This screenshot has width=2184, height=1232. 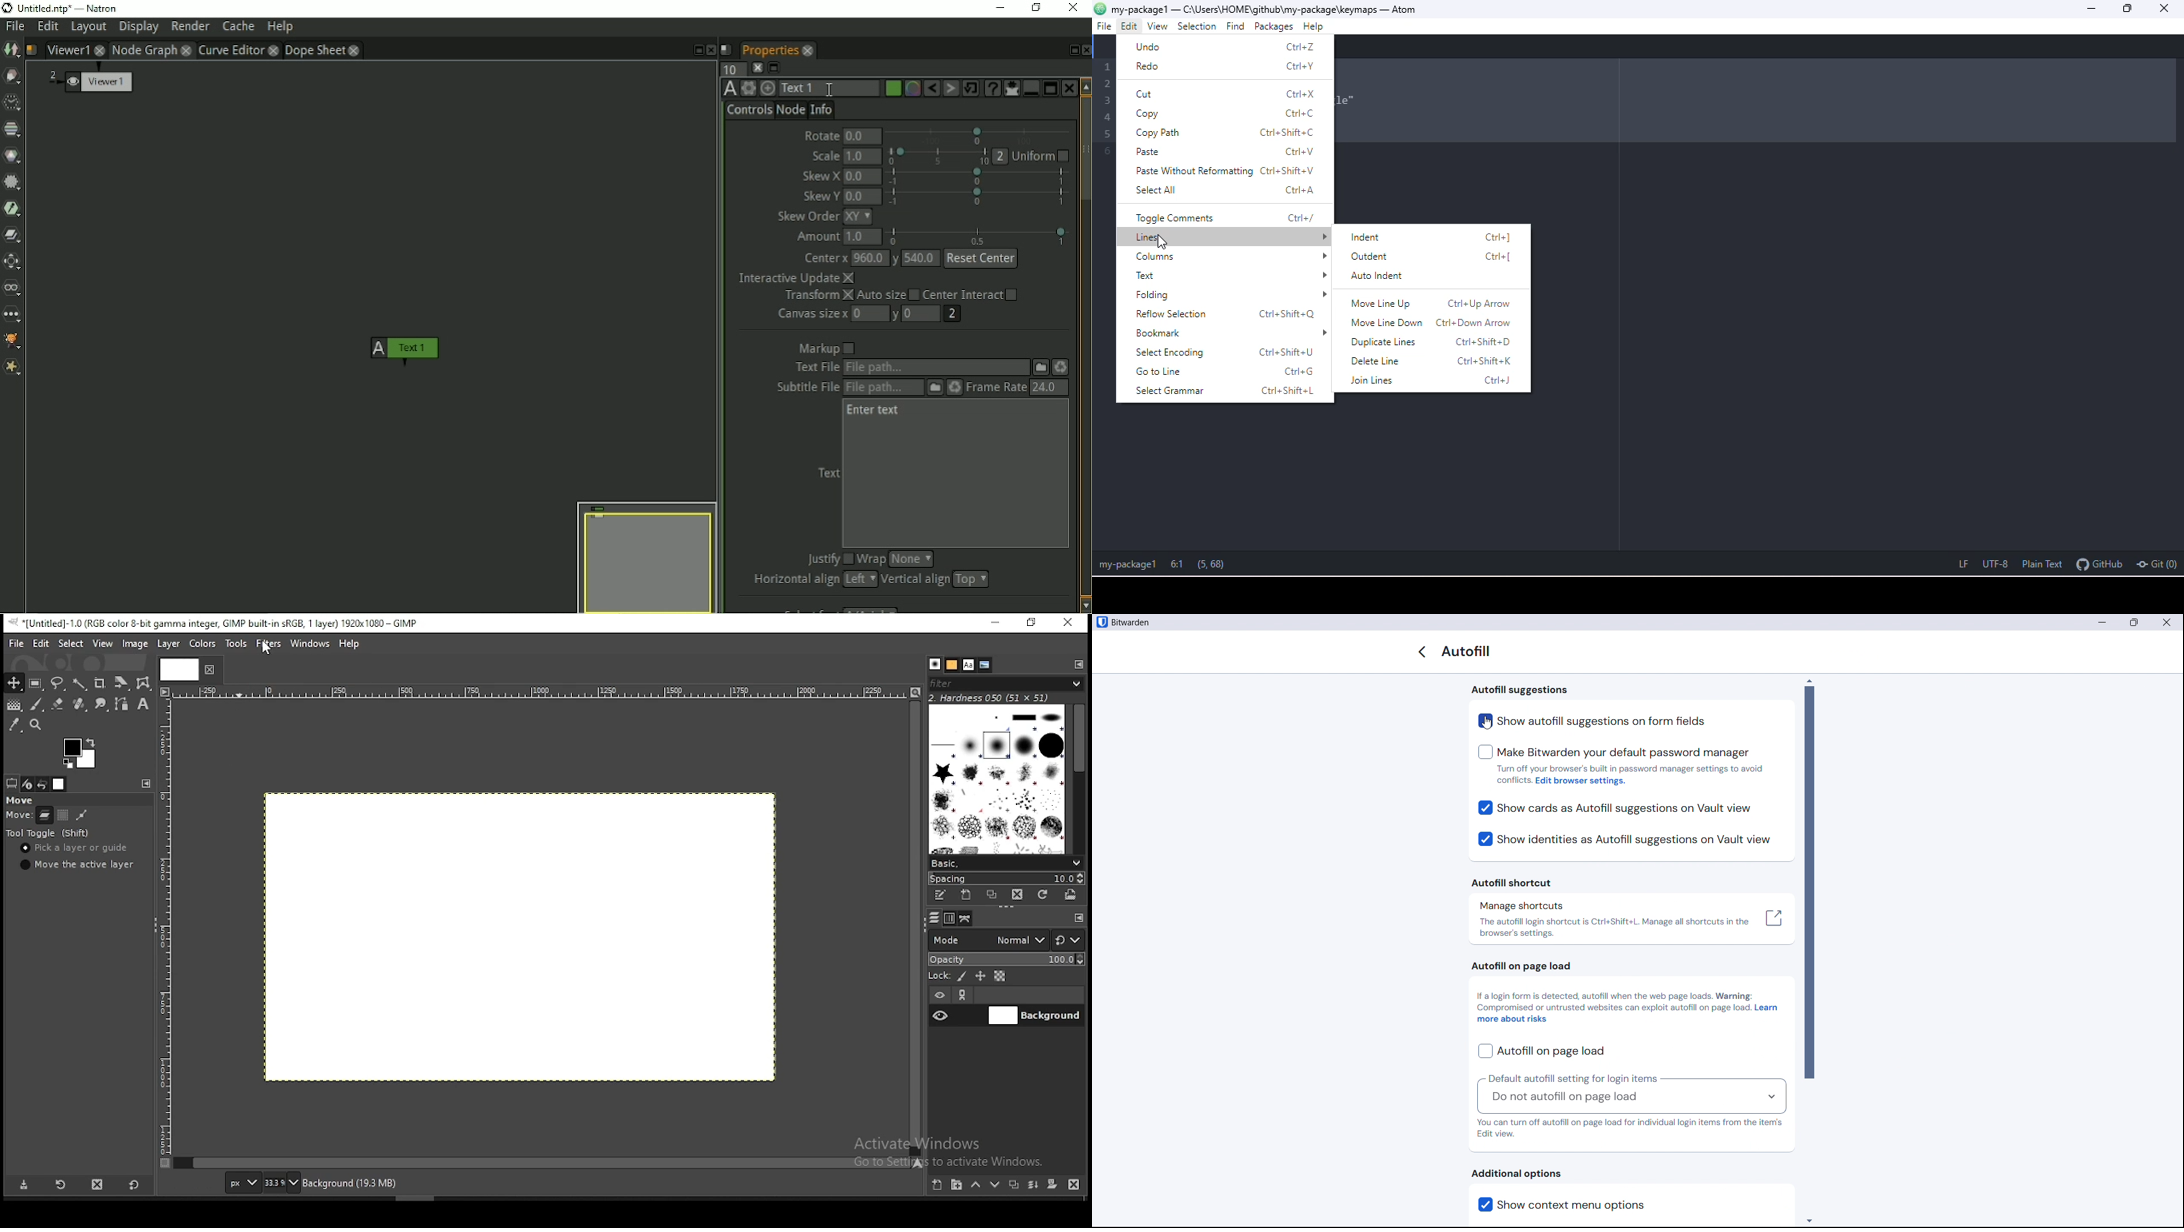 I want to click on cursor, so click(x=1487, y=724).